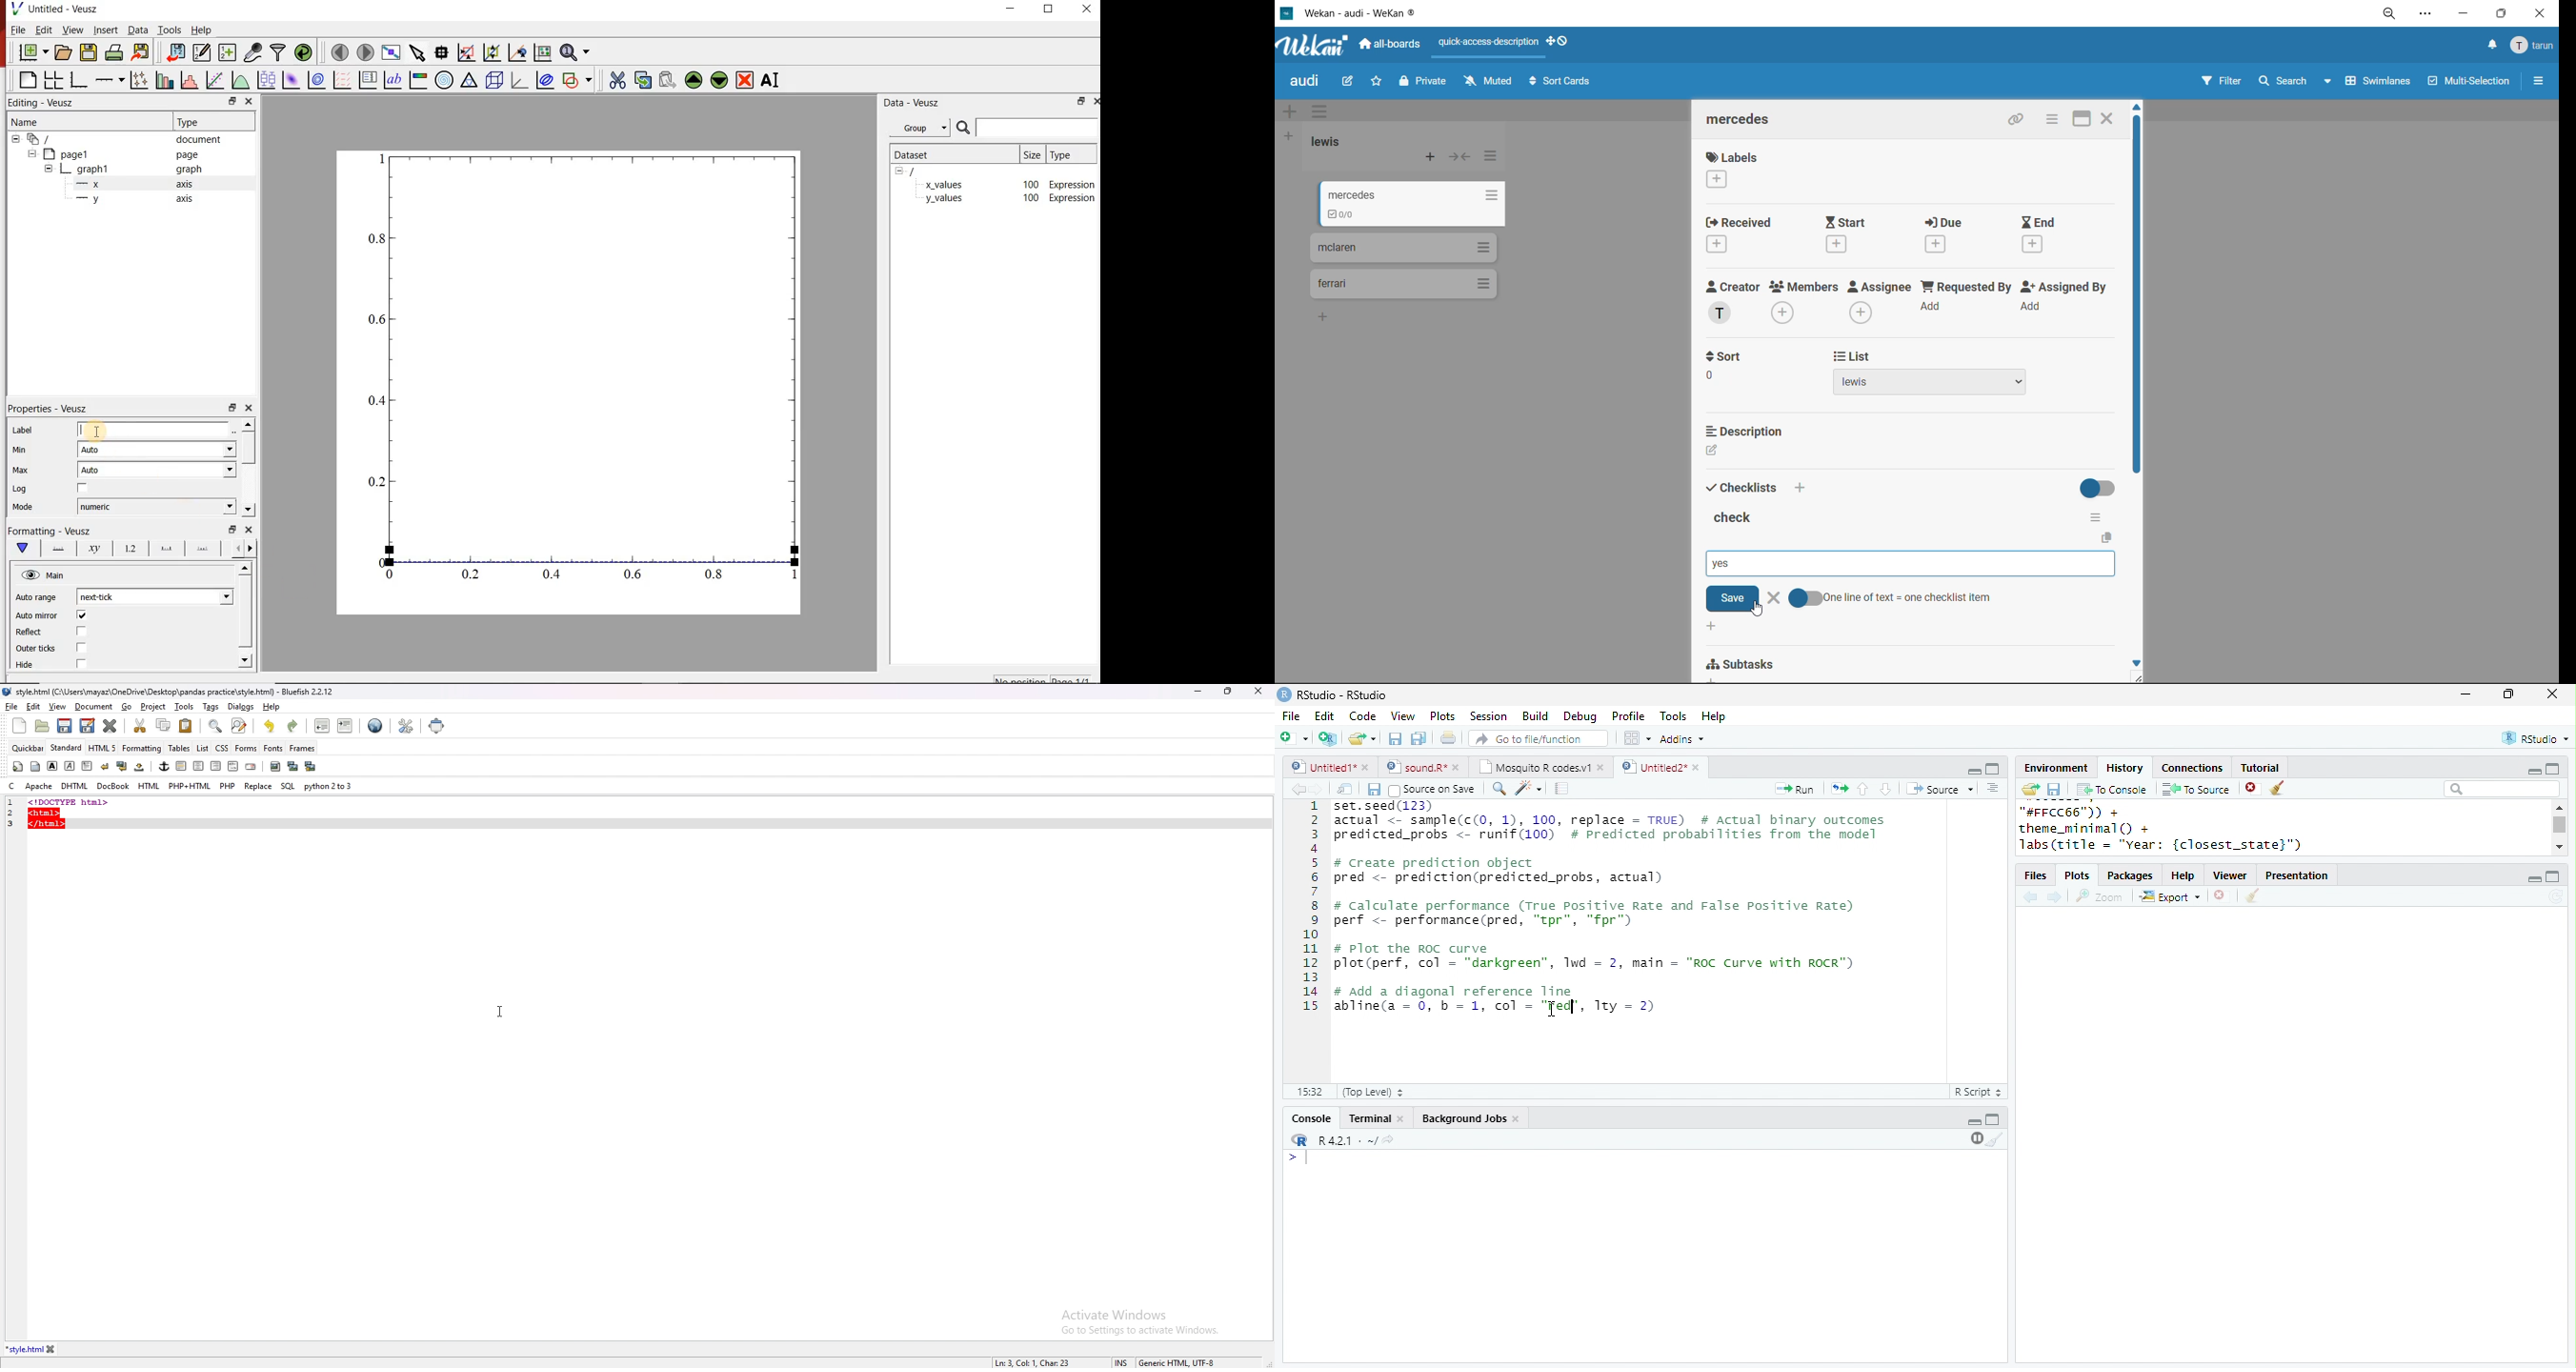 The image size is (2576, 1372). I want to click on close, so click(1258, 691).